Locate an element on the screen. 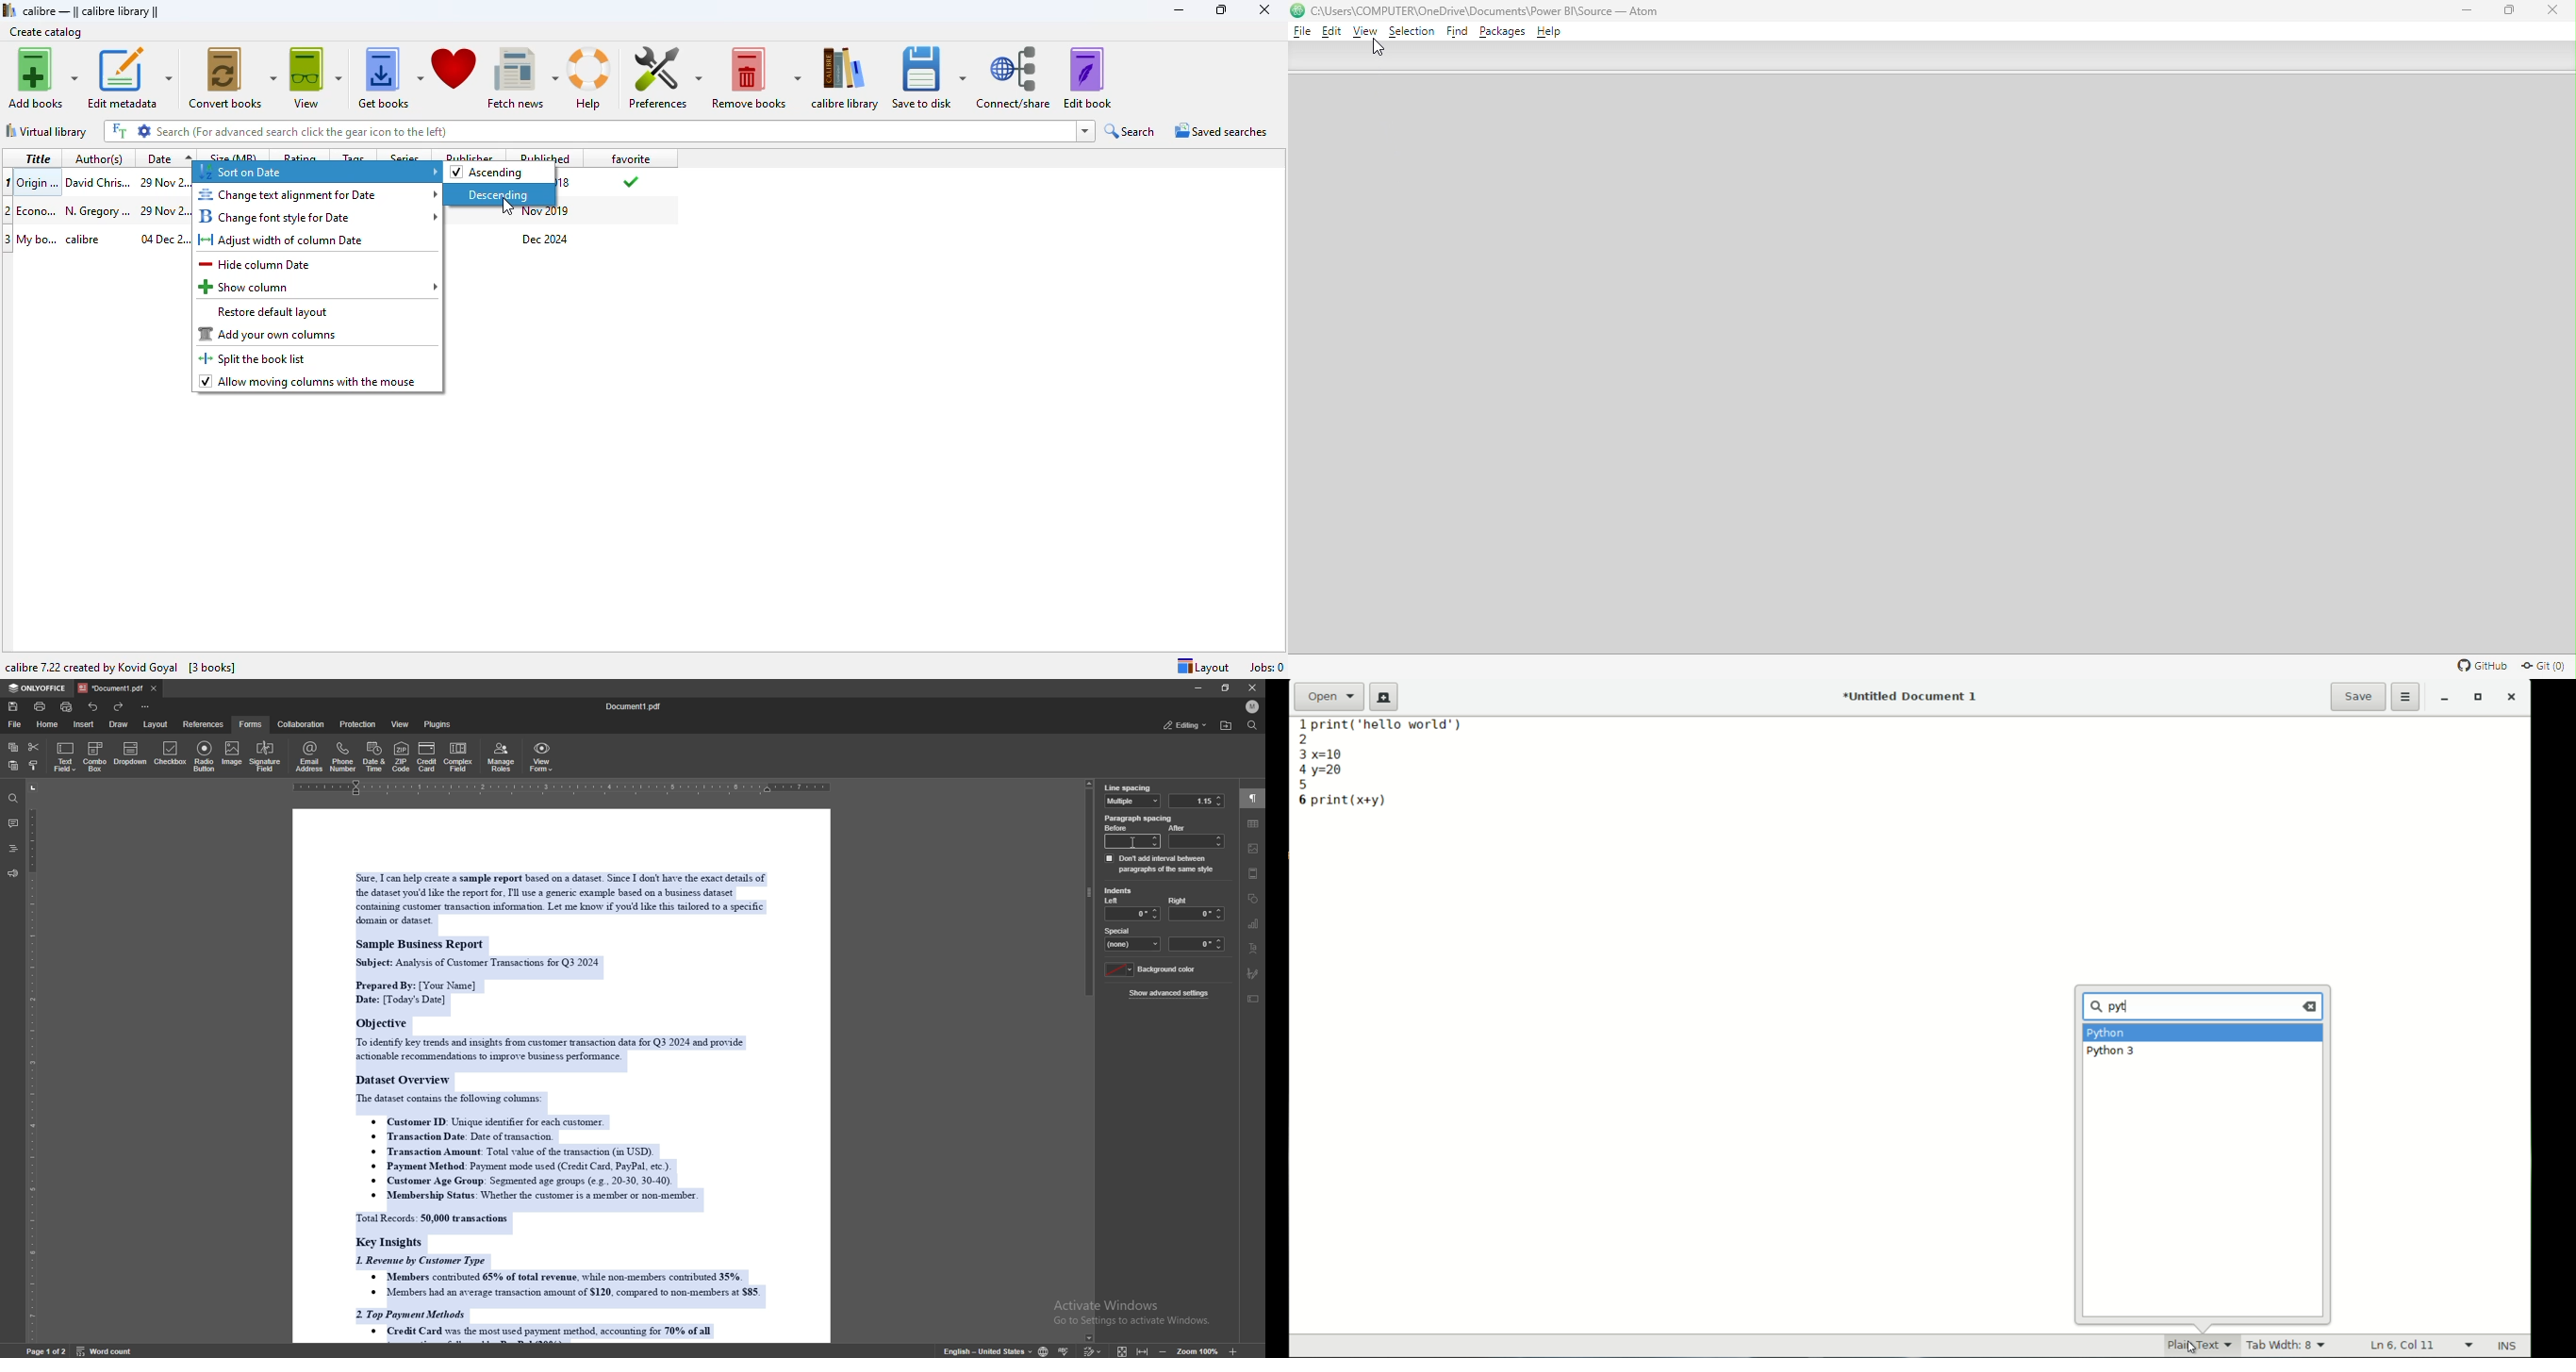 Image resolution: width=2576 pixels, height=1372 pixels. allow moving columns with the mouse is located at coordinates (308, 382).